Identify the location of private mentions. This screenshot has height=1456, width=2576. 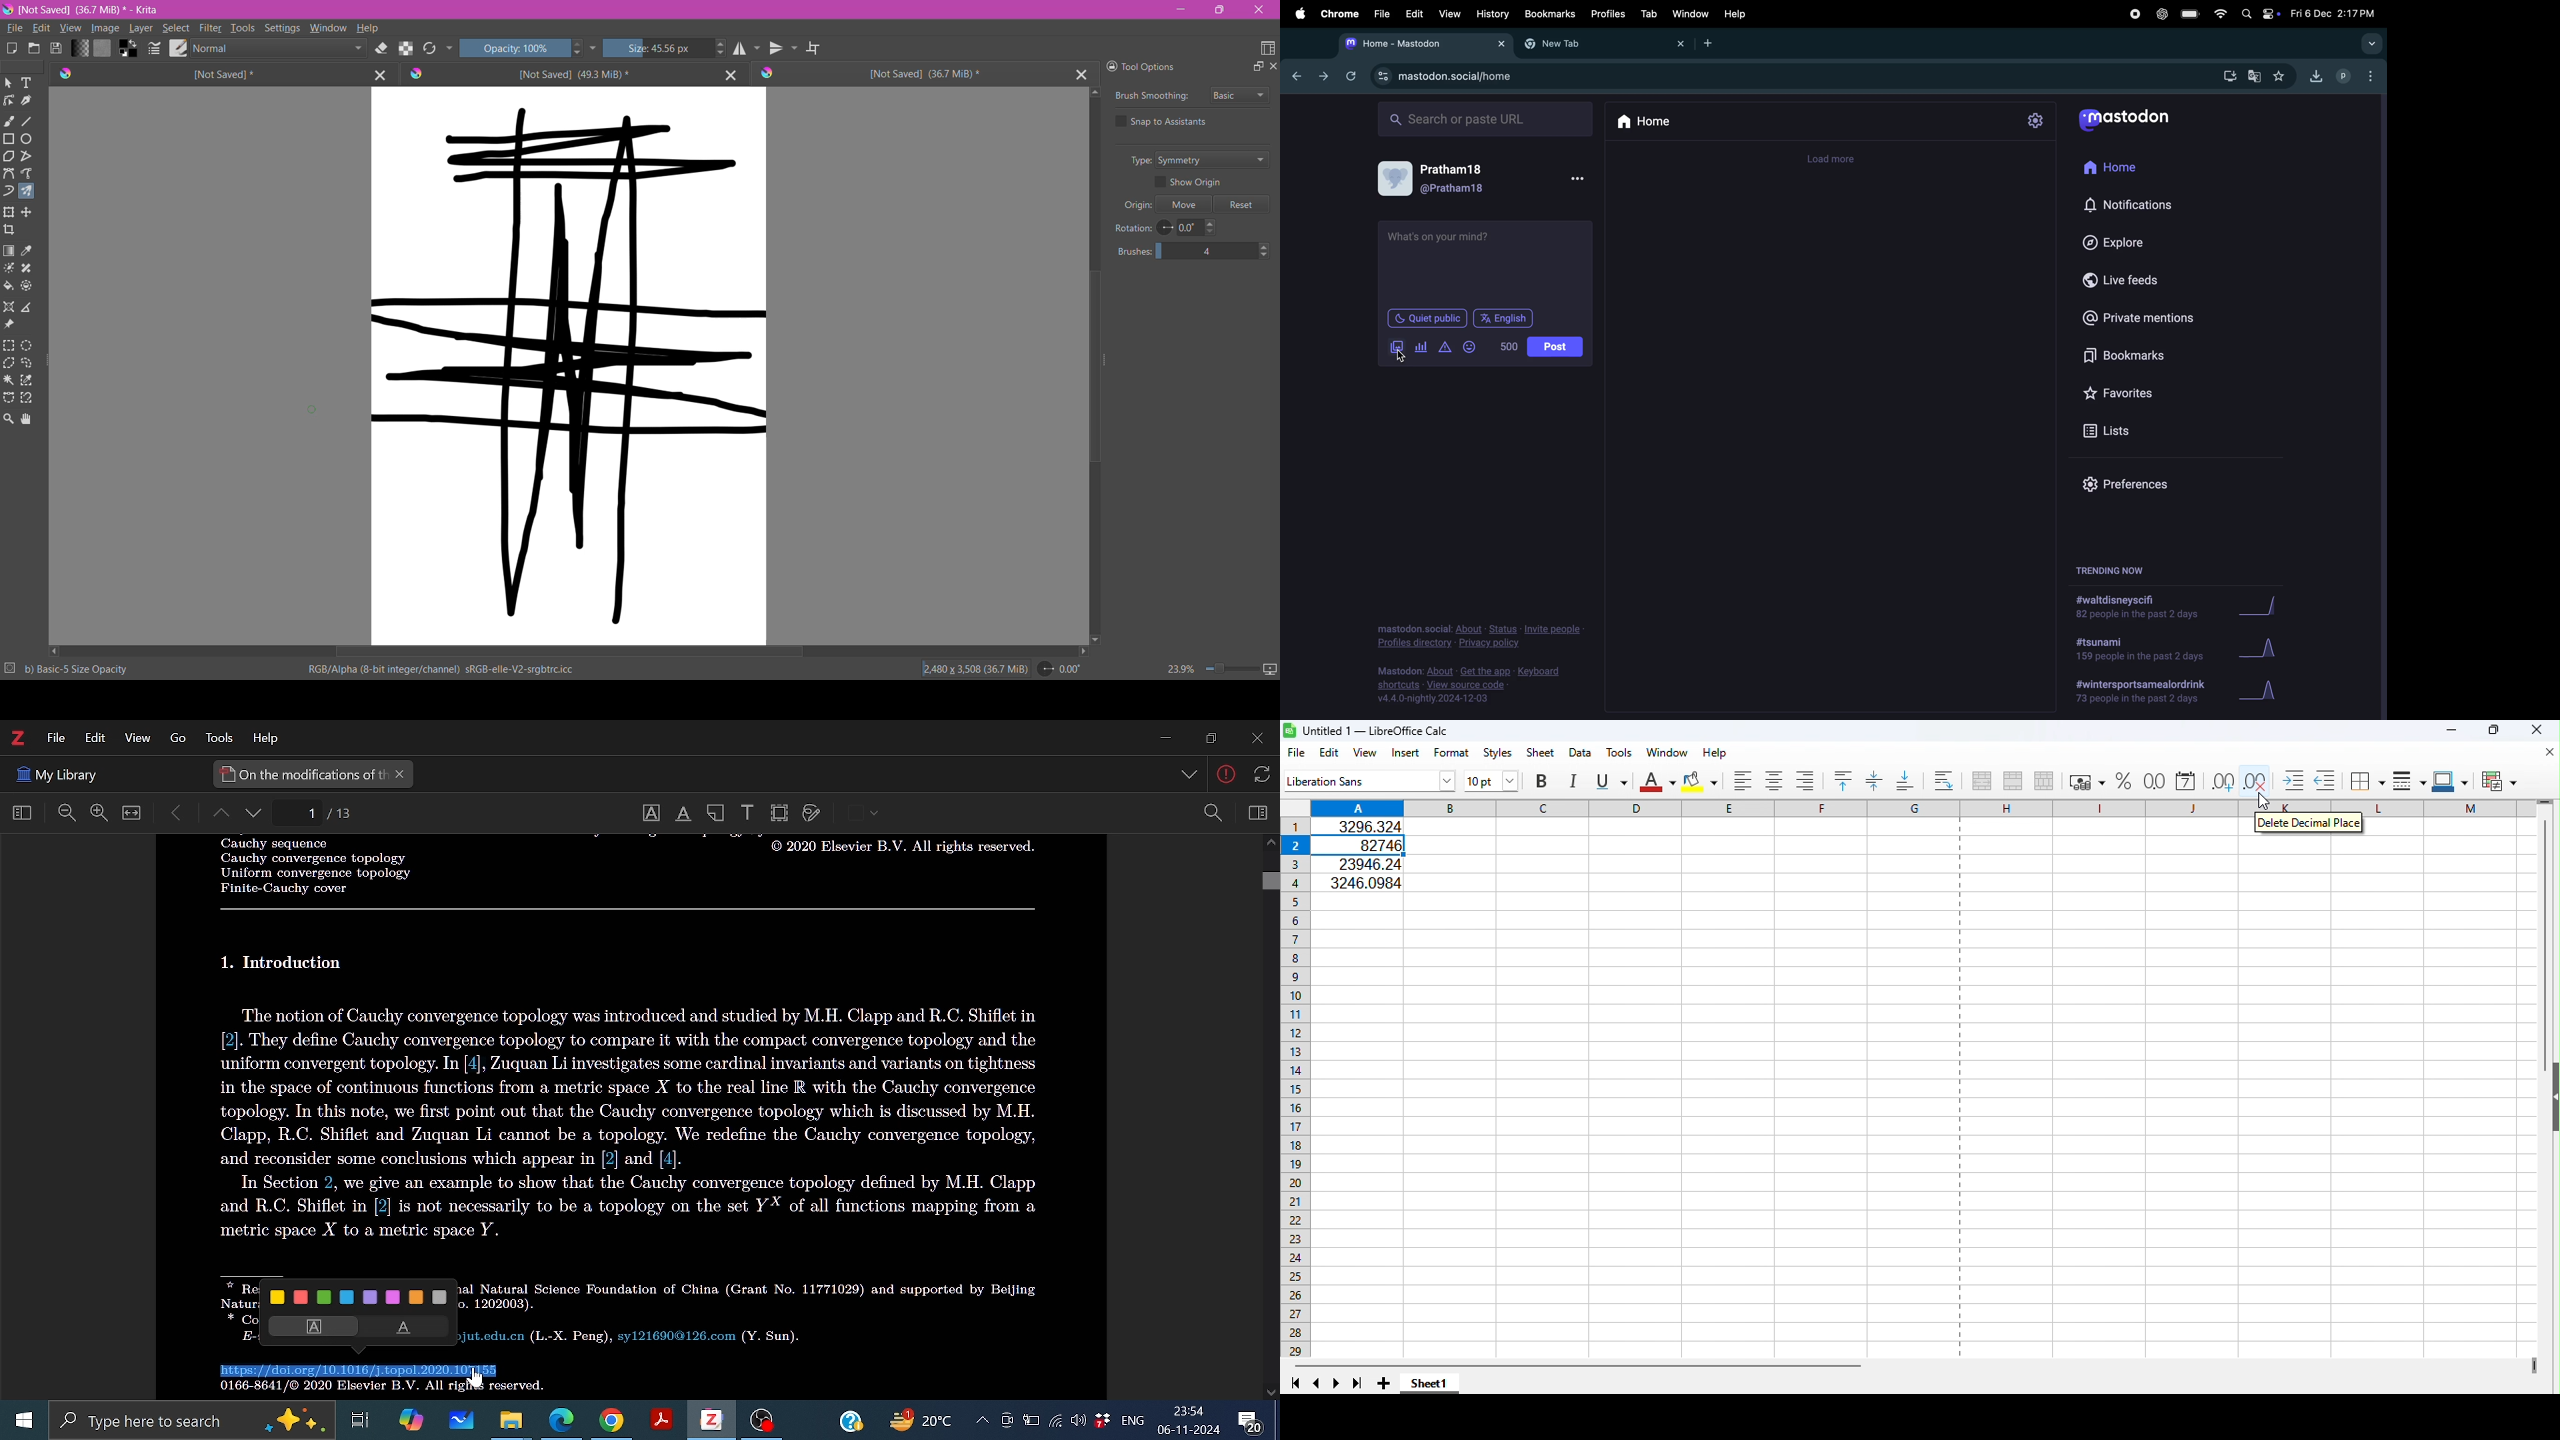
(2149, 319).